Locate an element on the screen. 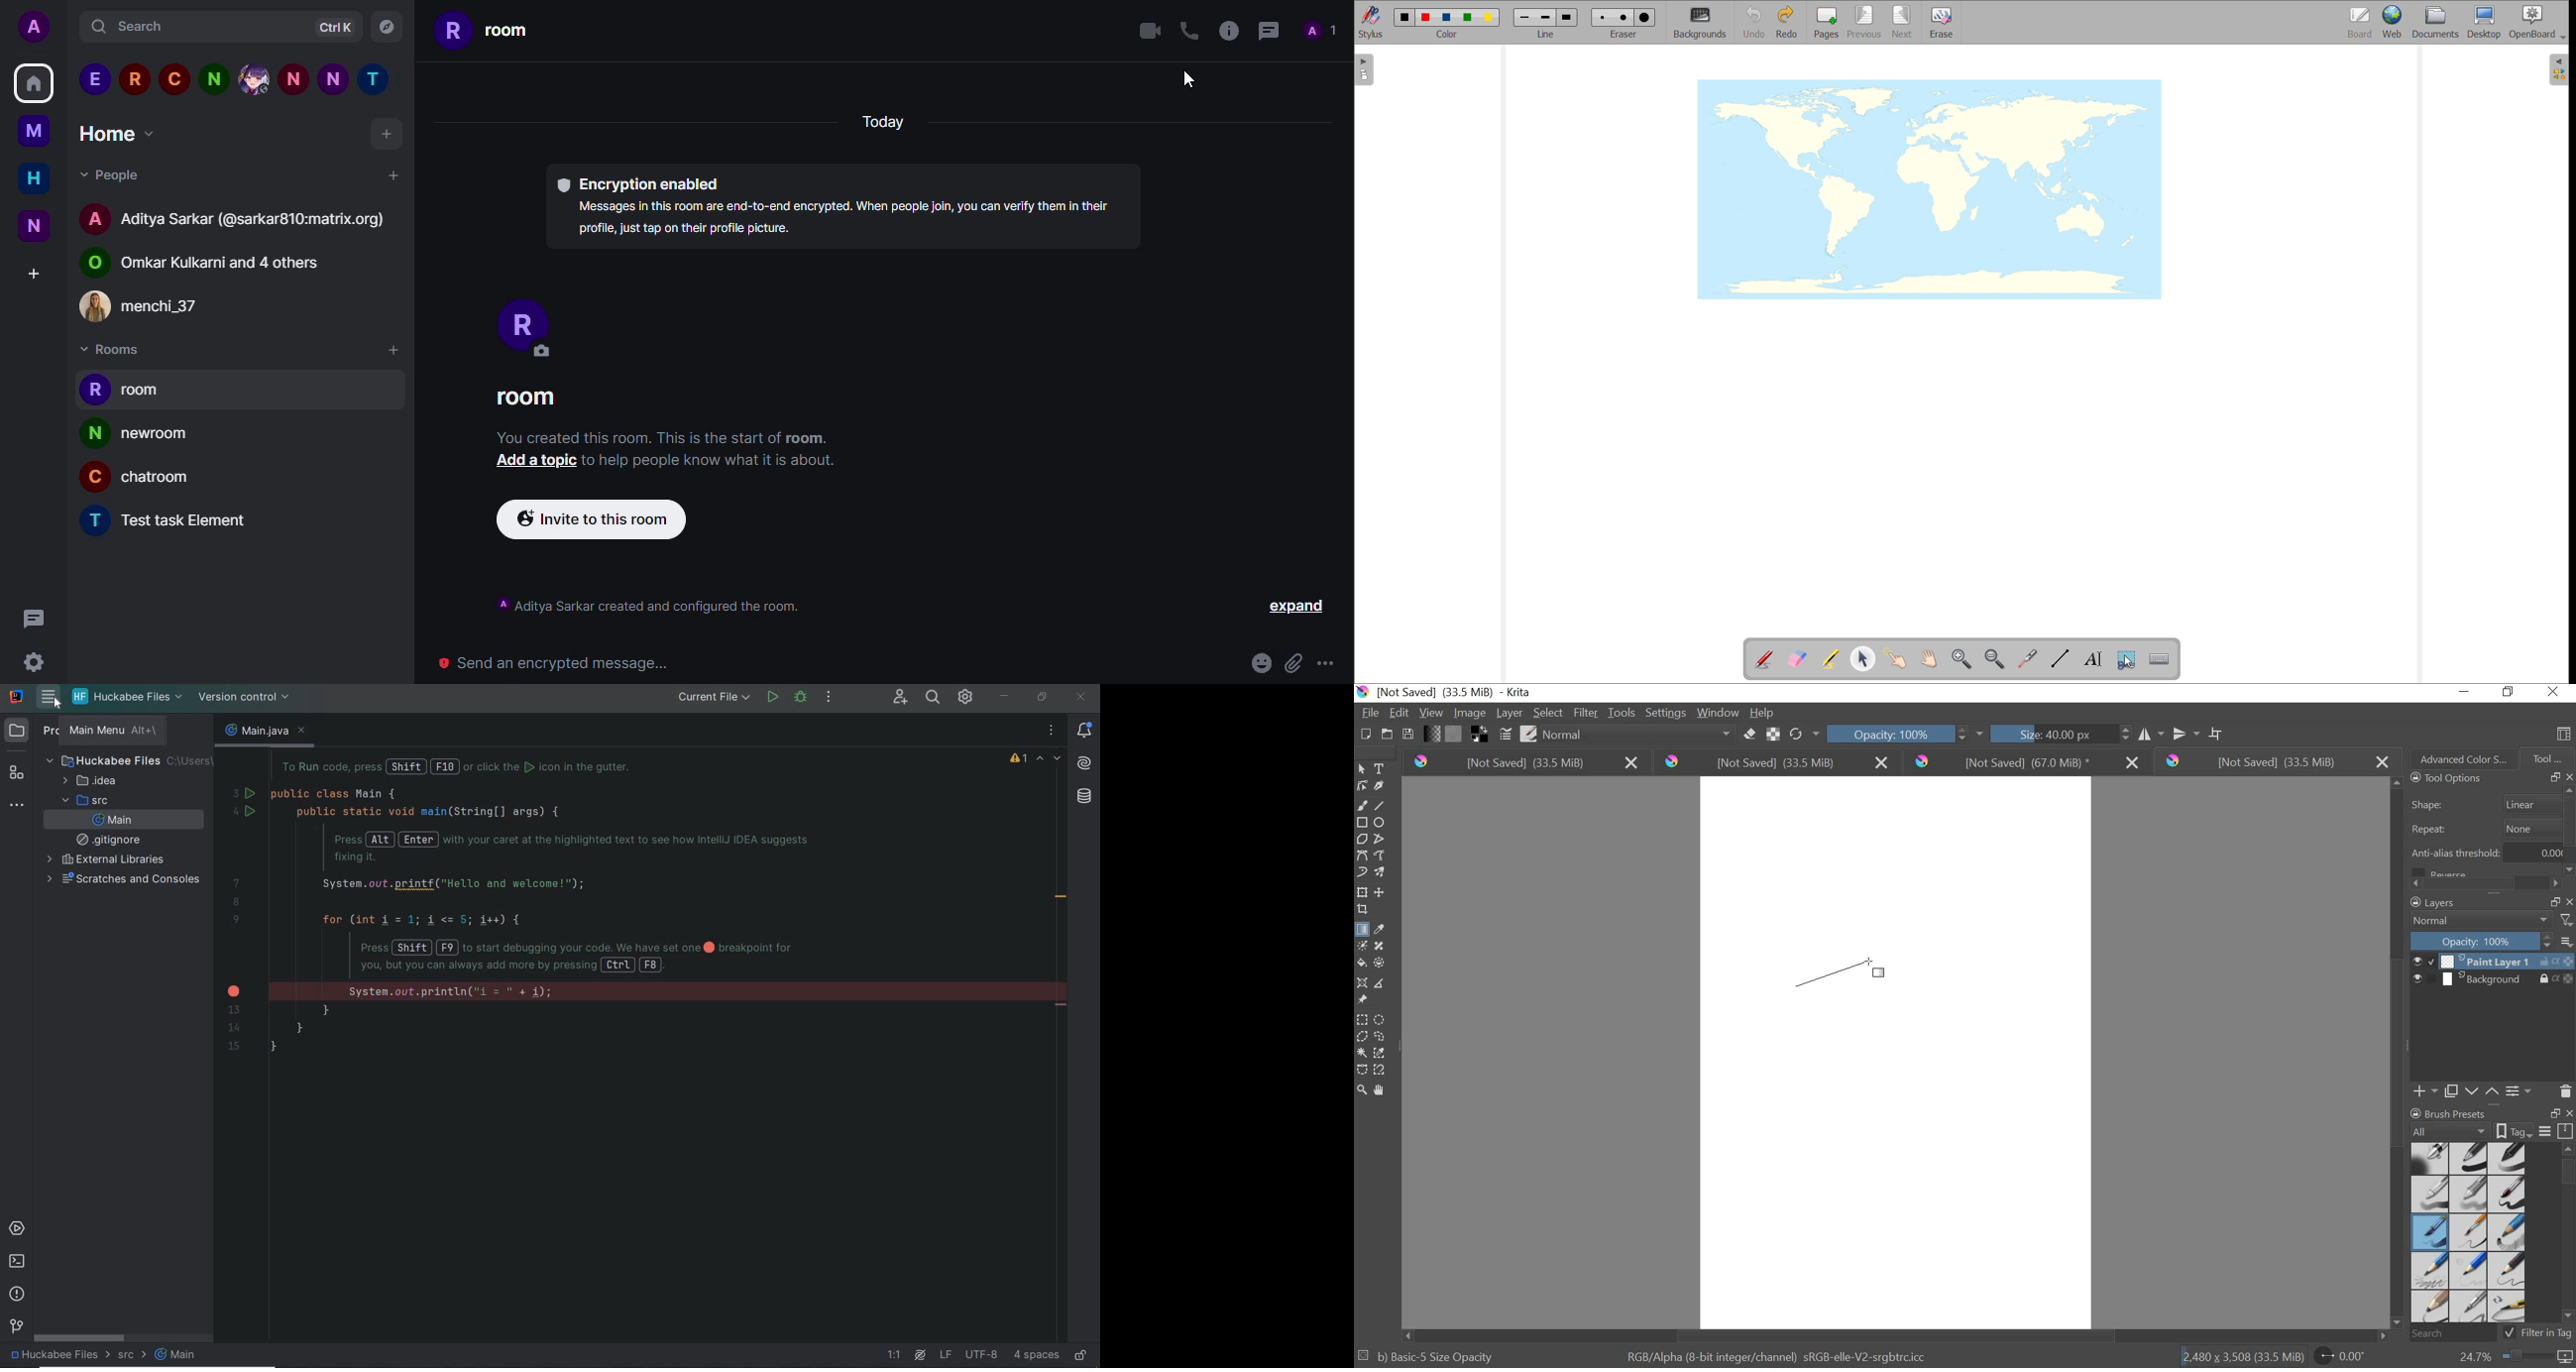 The height and width of the screenshot is (1372, 2576). MOVE LAYER UP OR DOWN is located at coordinates (2480, 1091).